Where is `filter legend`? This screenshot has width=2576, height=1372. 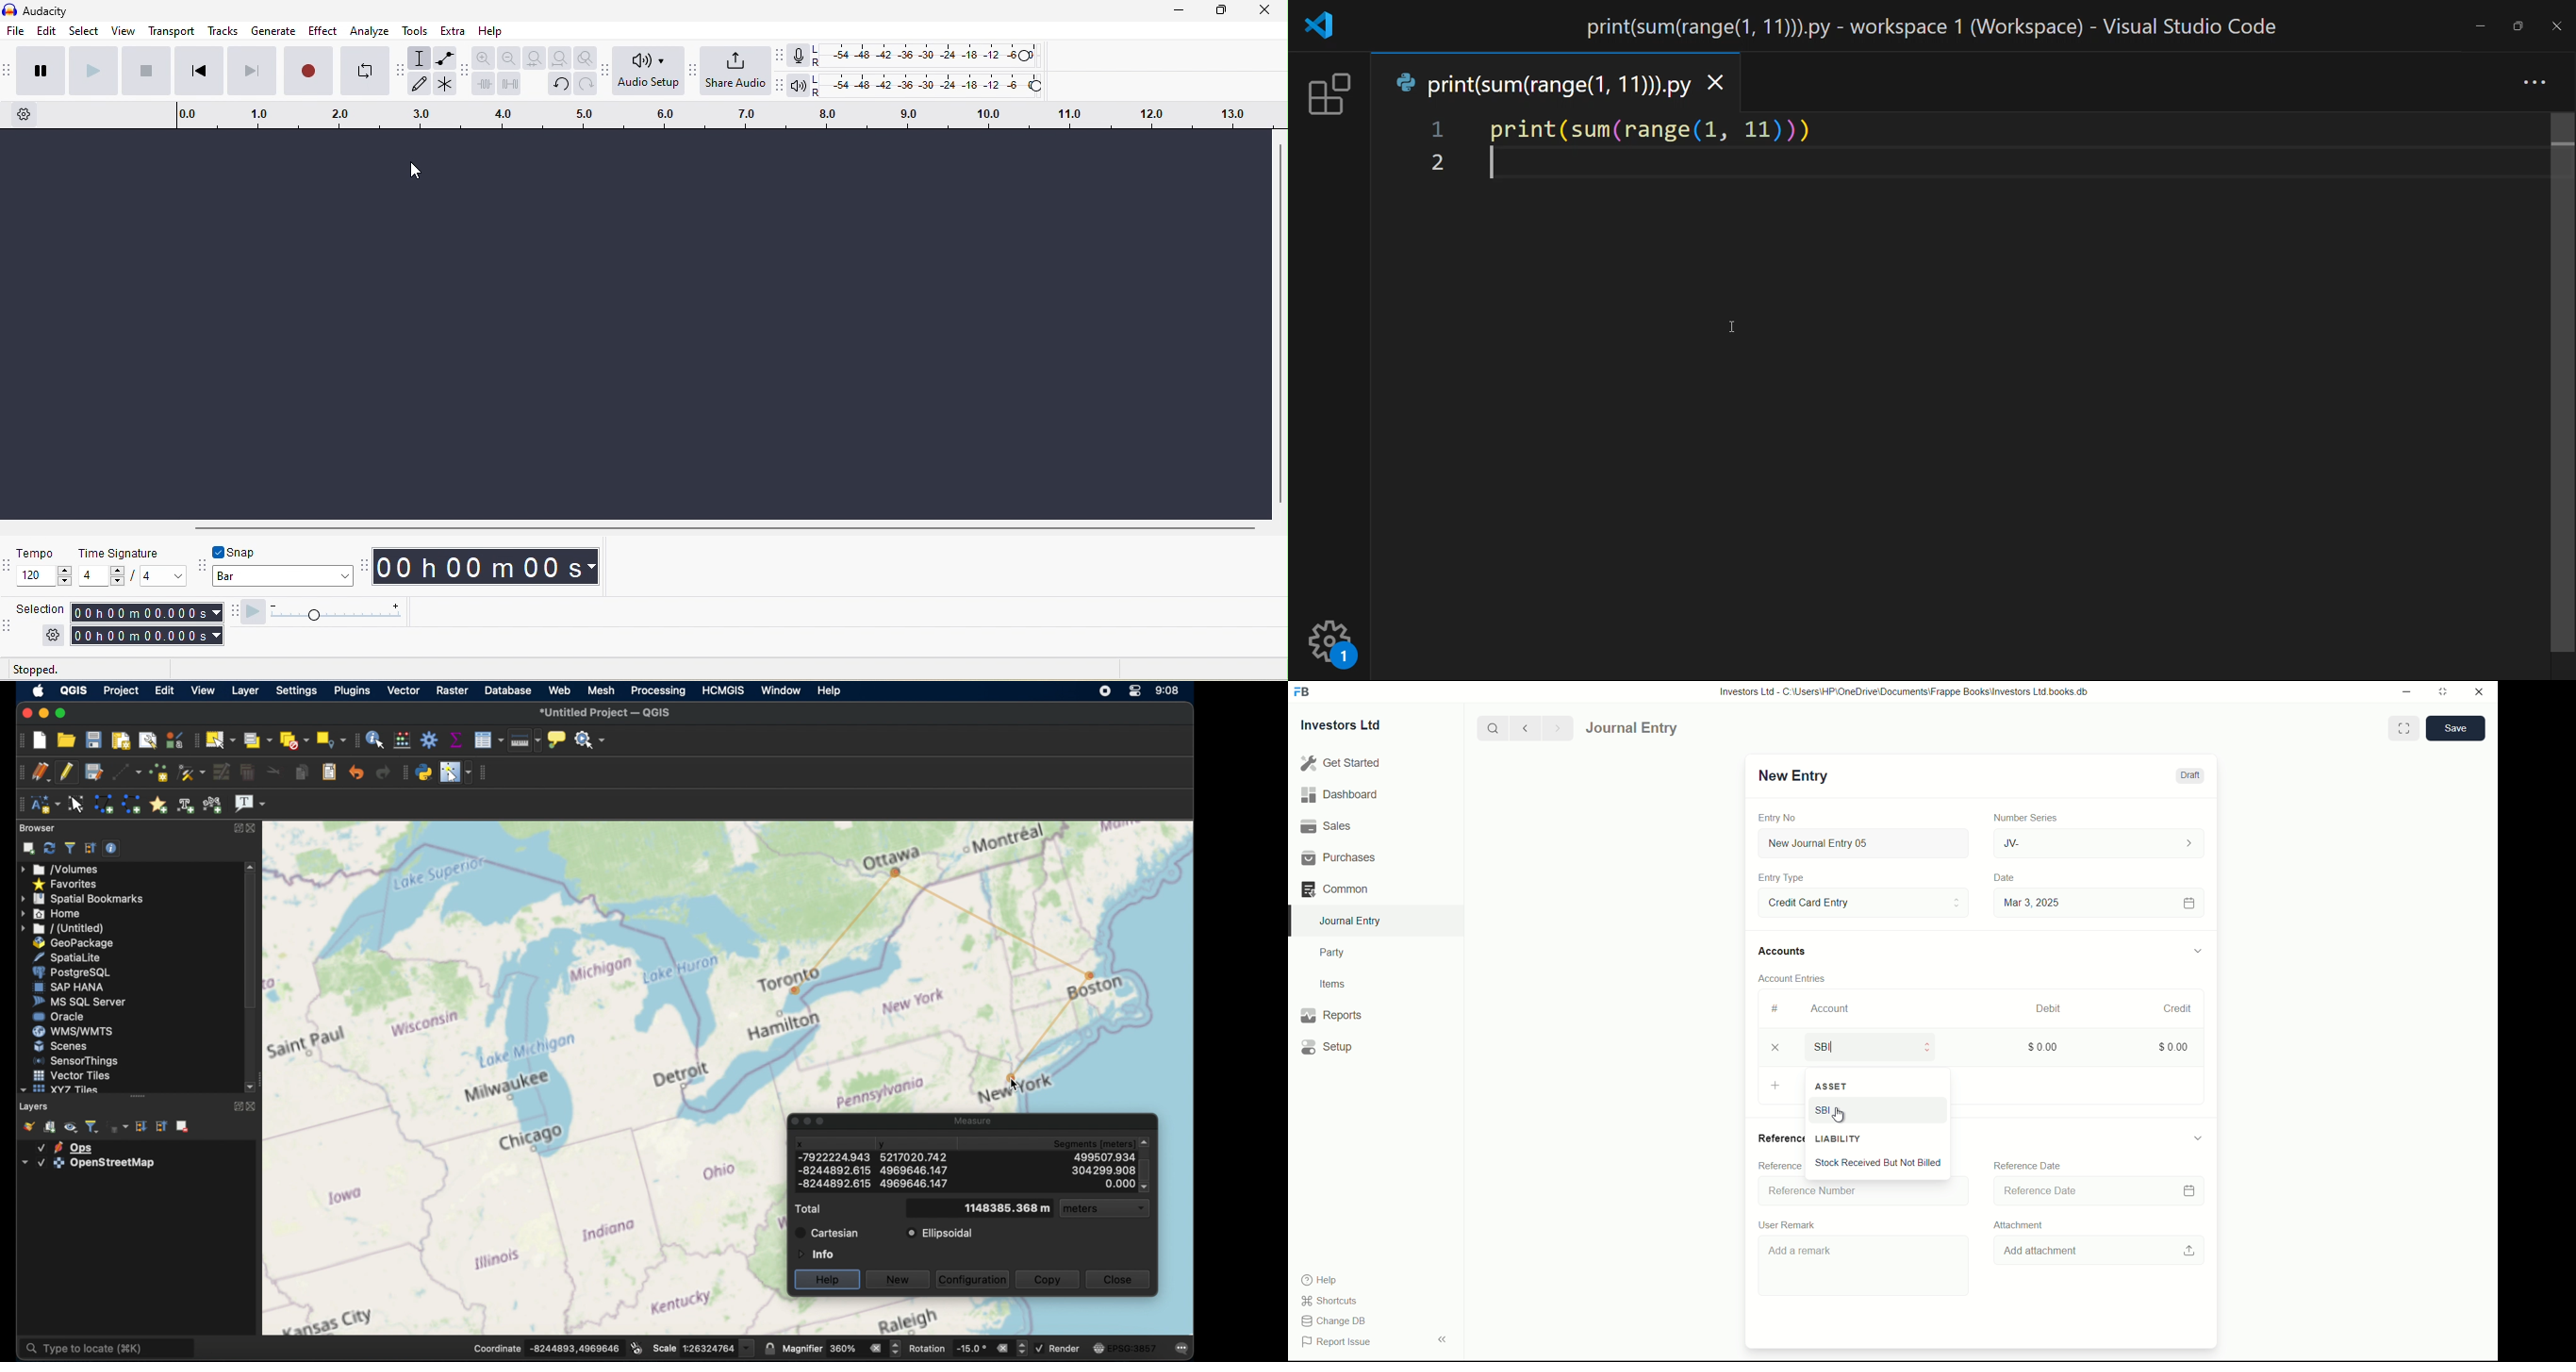
filter legend is located at coordinates (93, 1126).